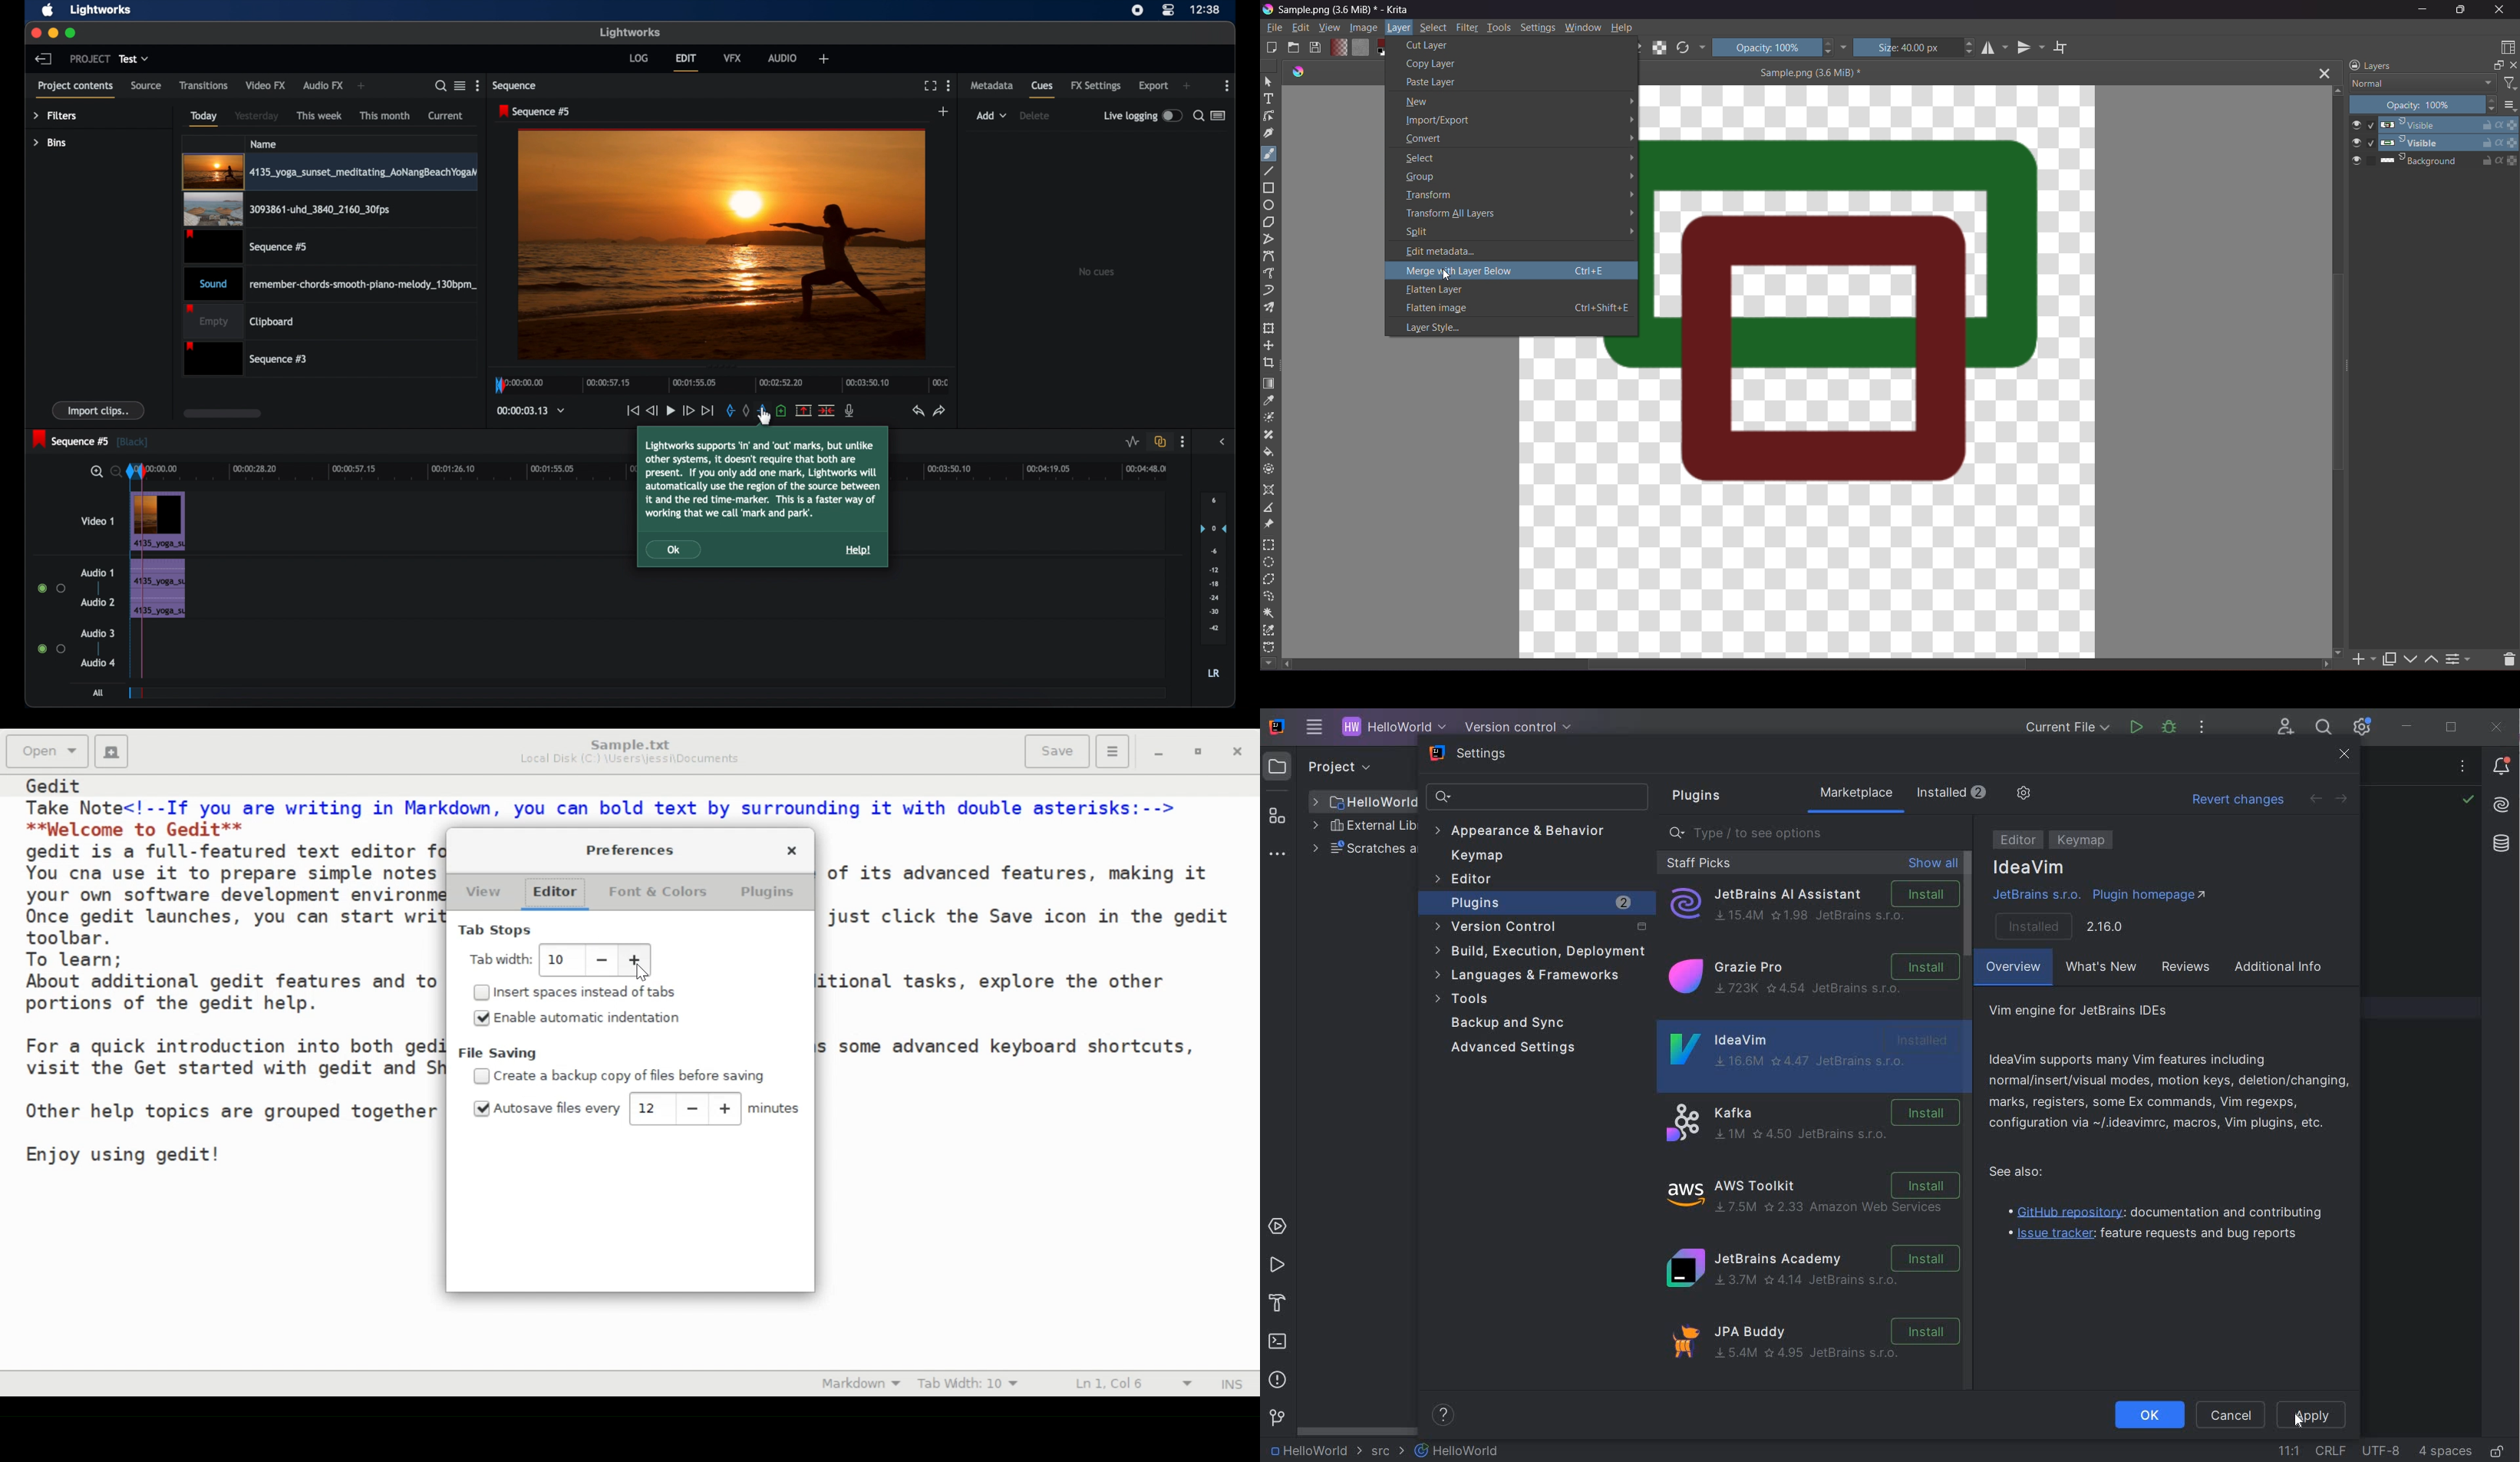 This screenshot has width=2520, height=1484. Describe the element at coordinates (850, 411) in the screenshot. I see `mic` at that location.